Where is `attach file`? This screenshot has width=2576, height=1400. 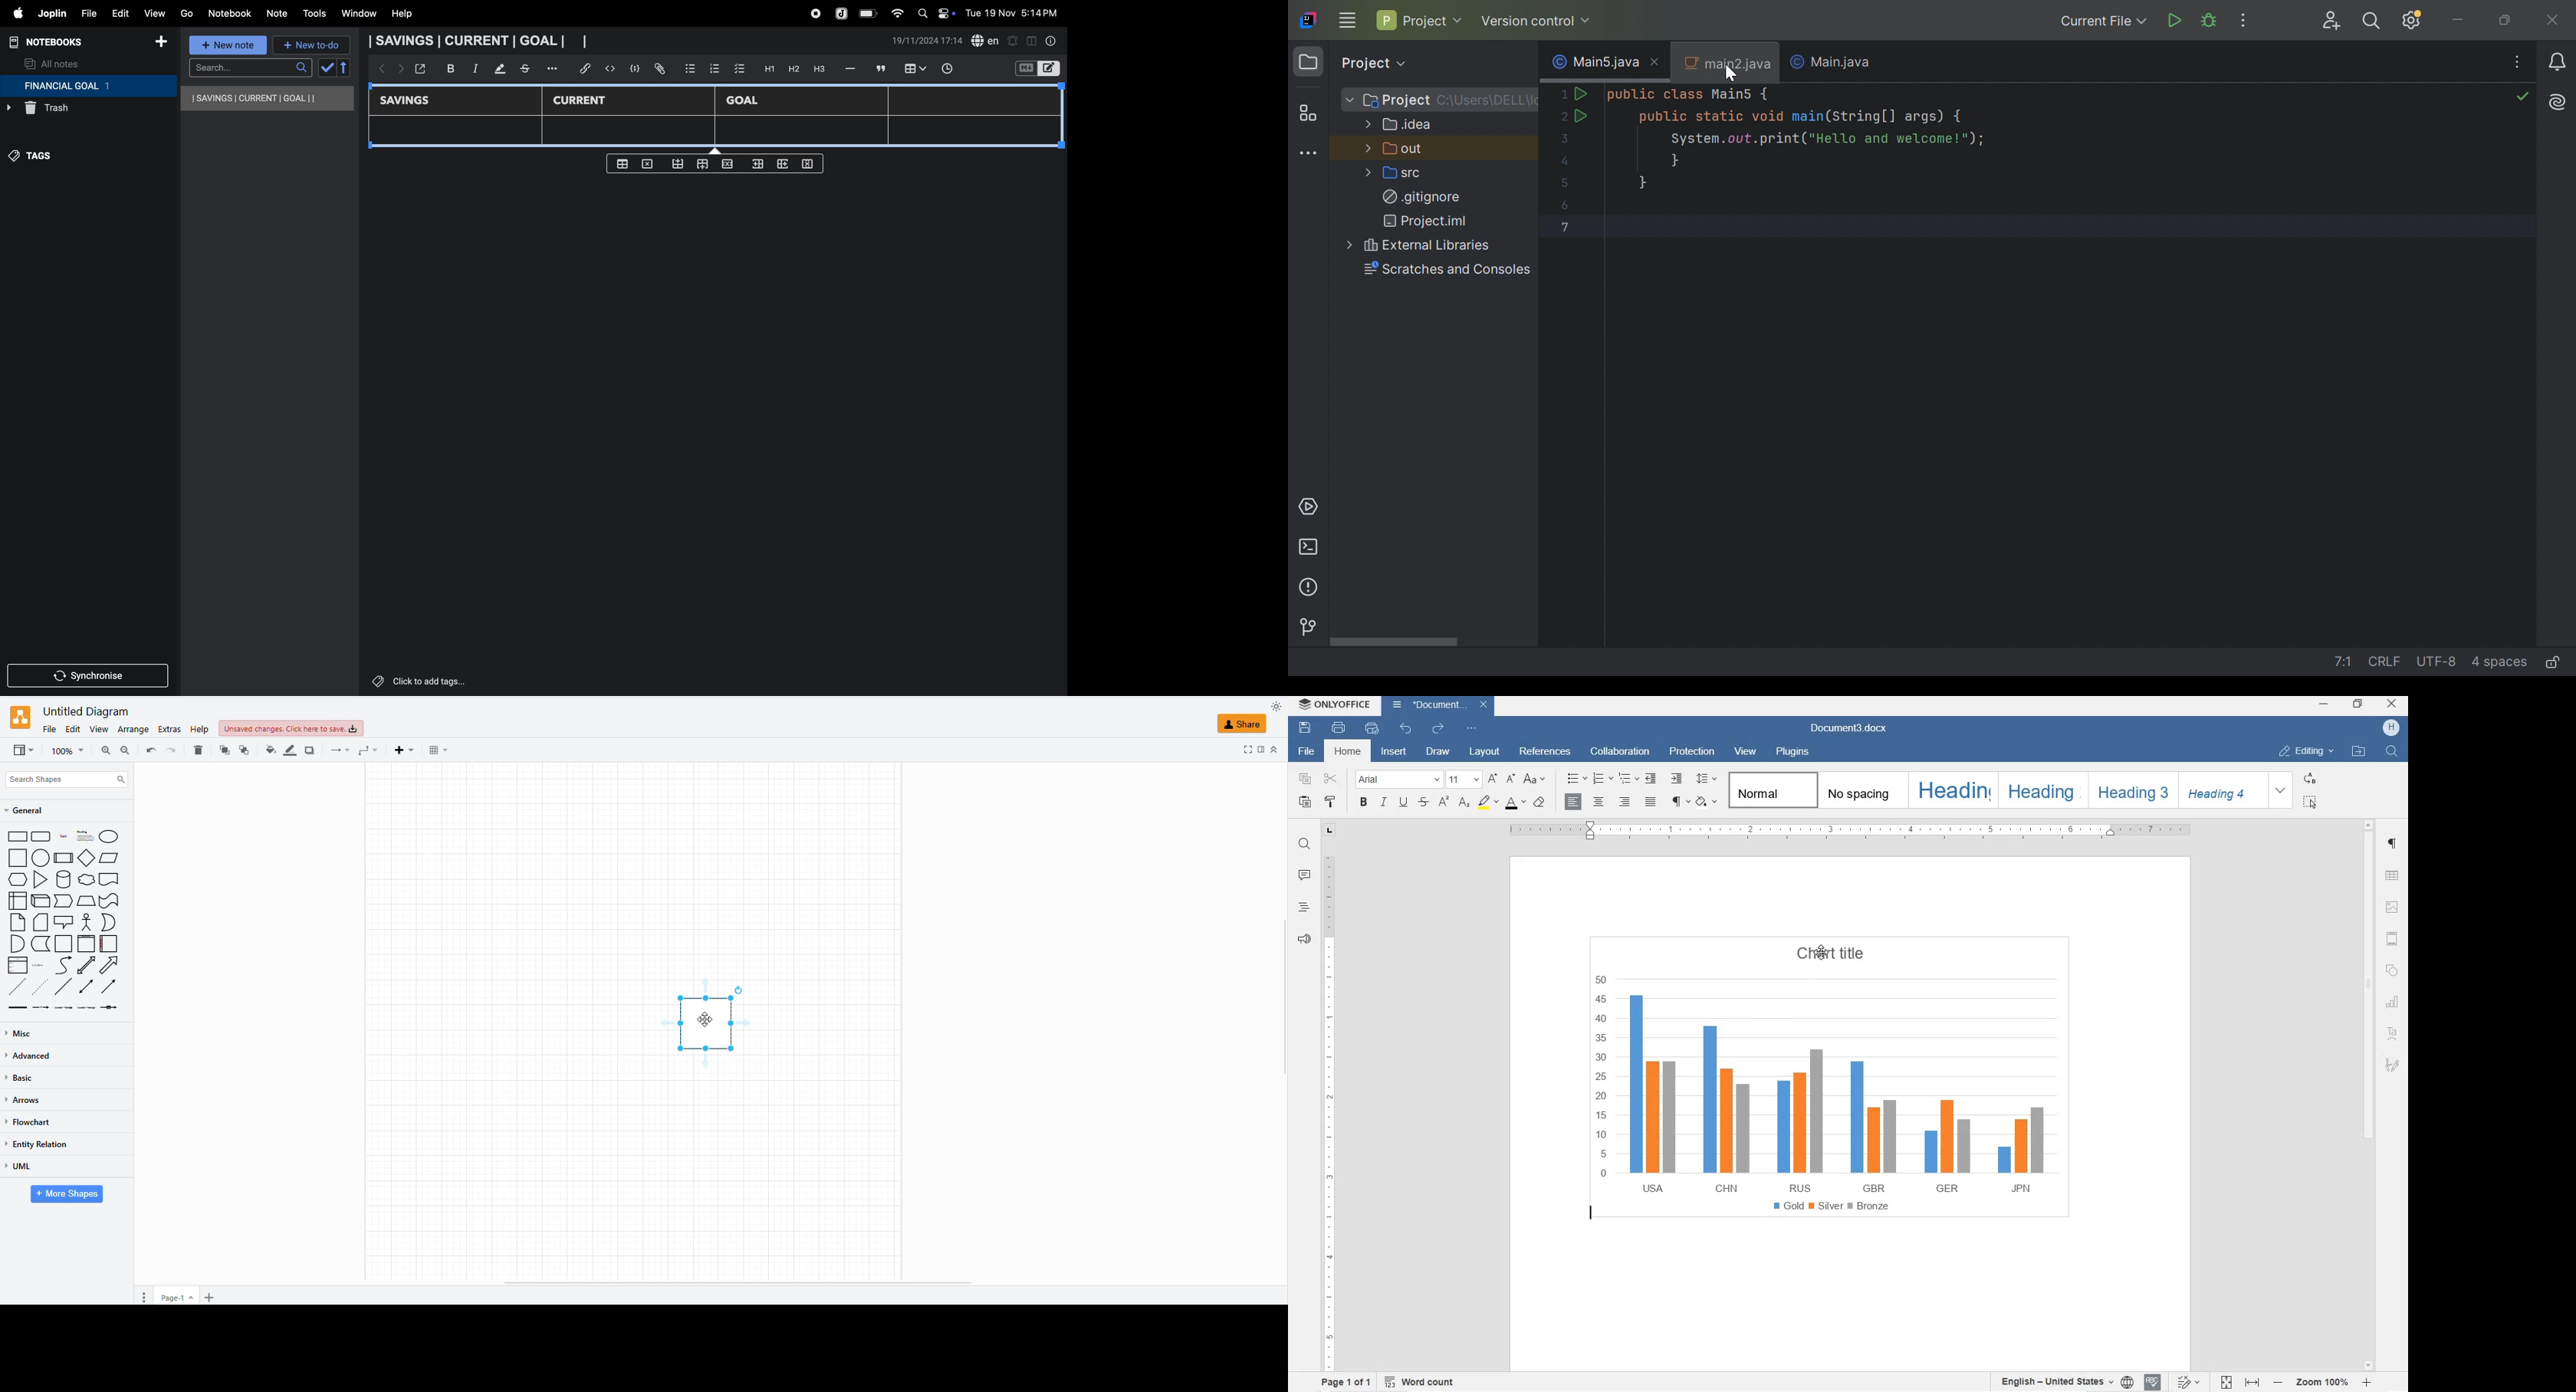 attach file is located at coordinates (659, 69).